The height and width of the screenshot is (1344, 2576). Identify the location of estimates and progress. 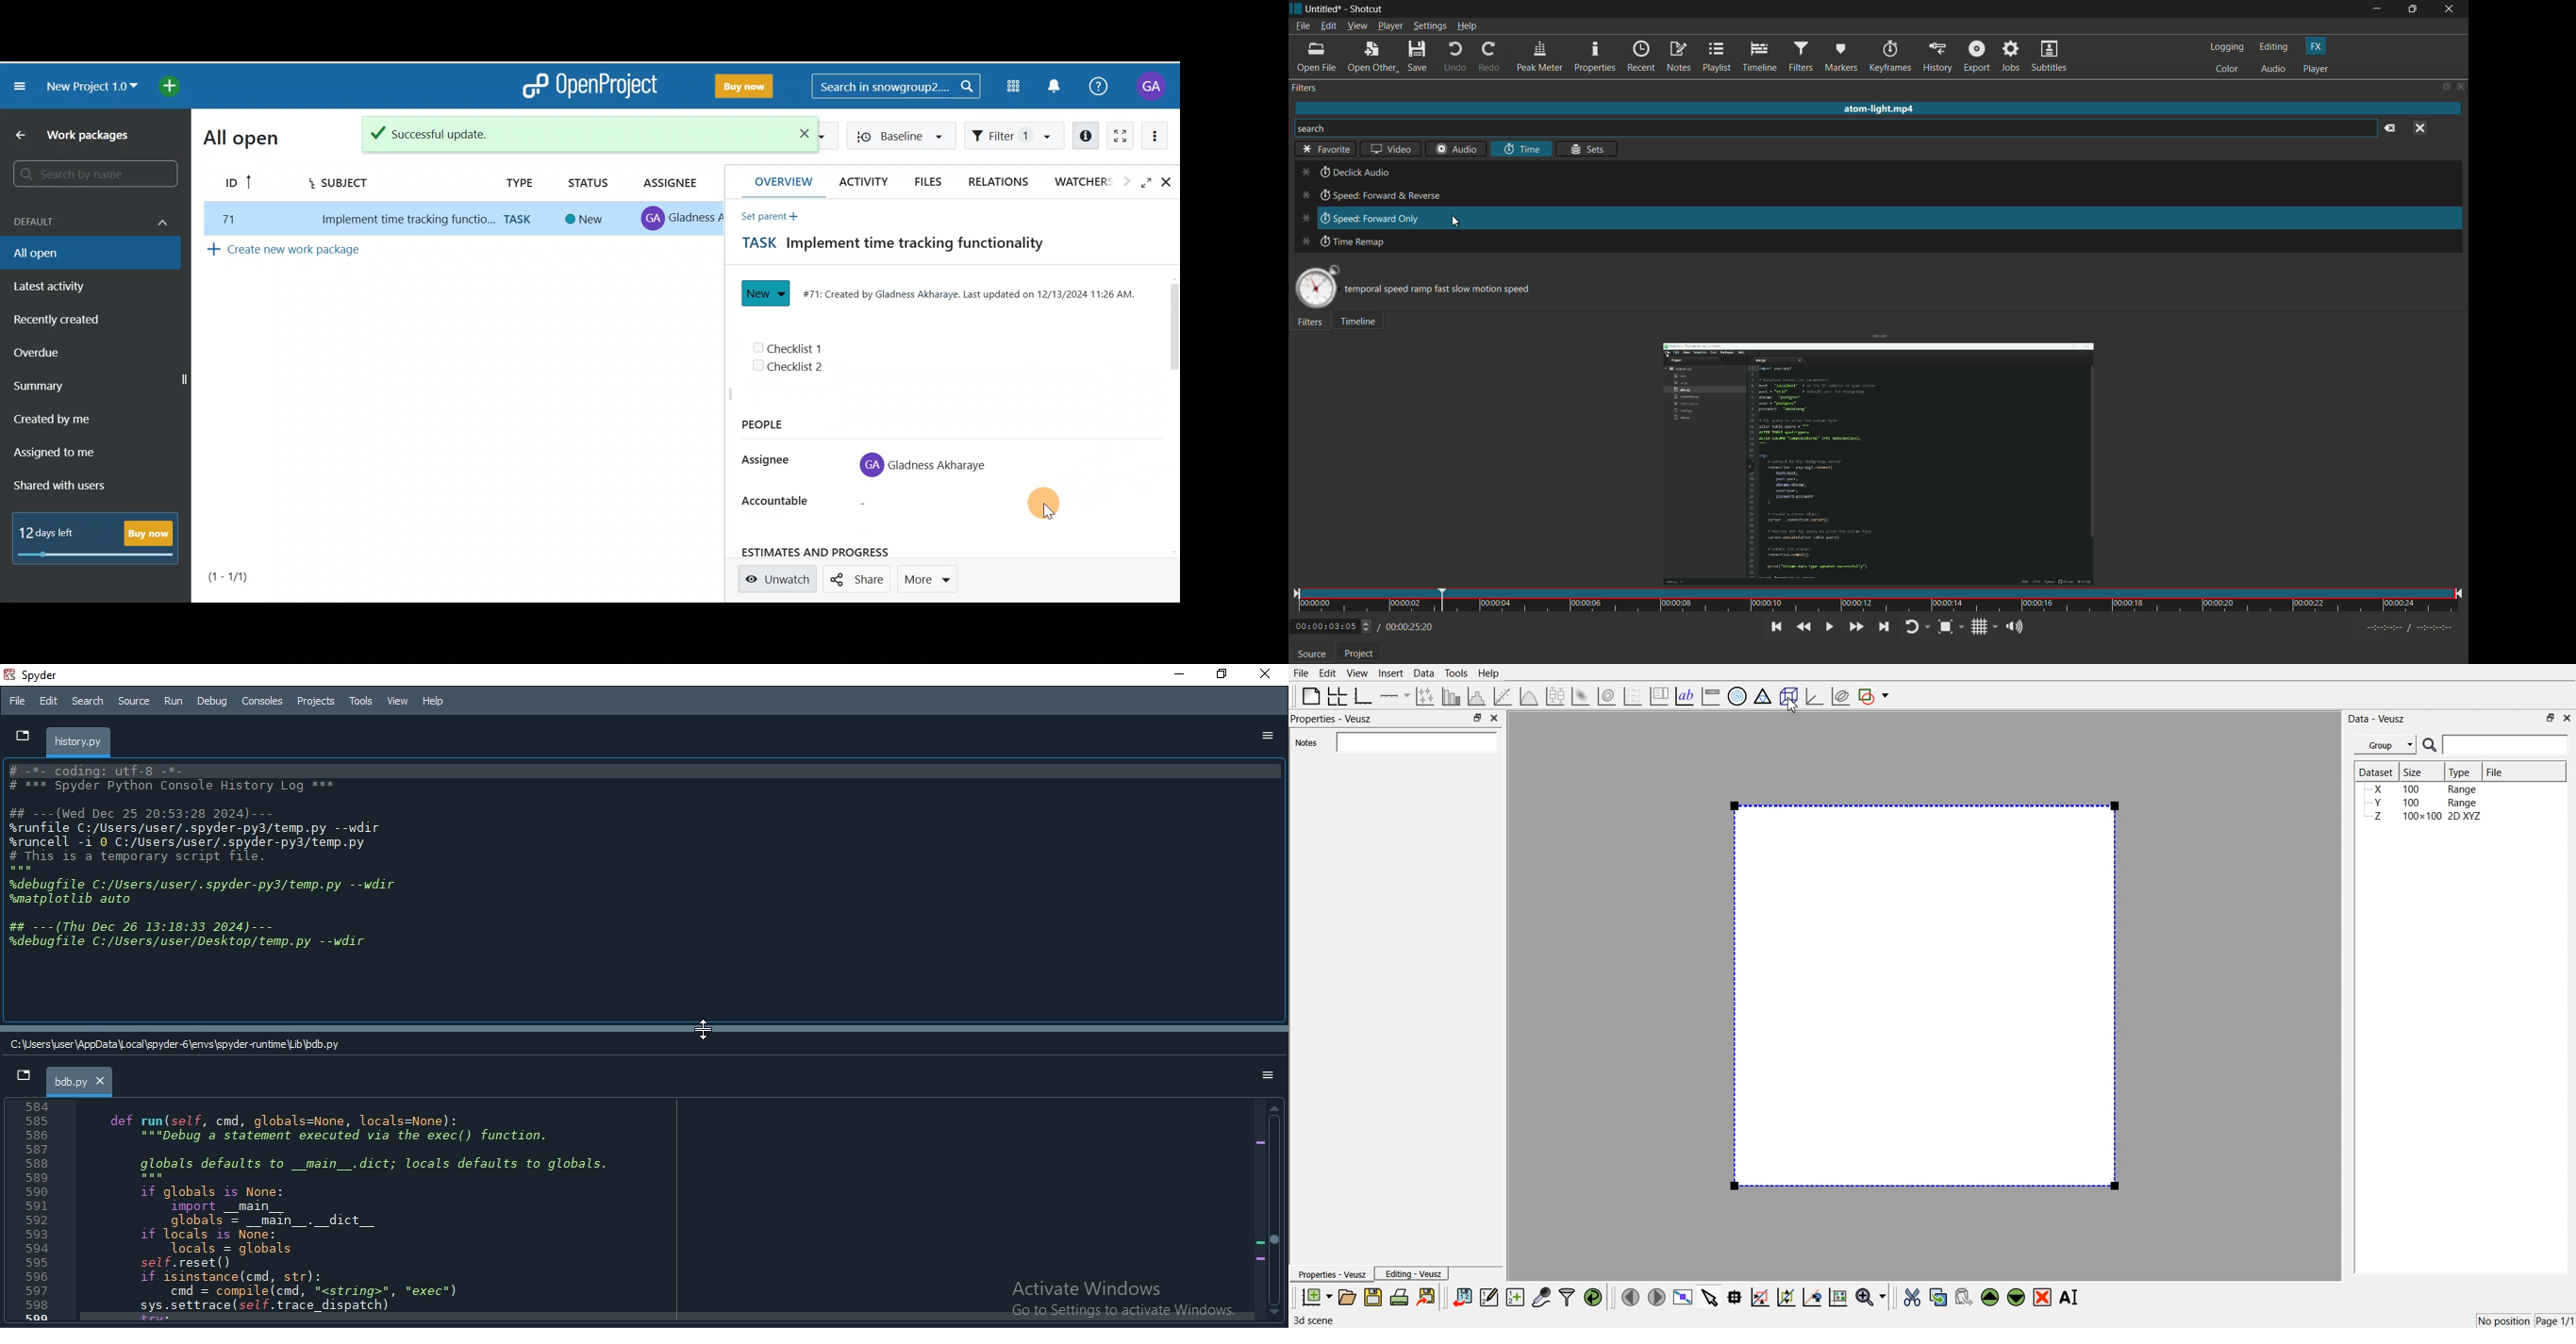
(821, 549).